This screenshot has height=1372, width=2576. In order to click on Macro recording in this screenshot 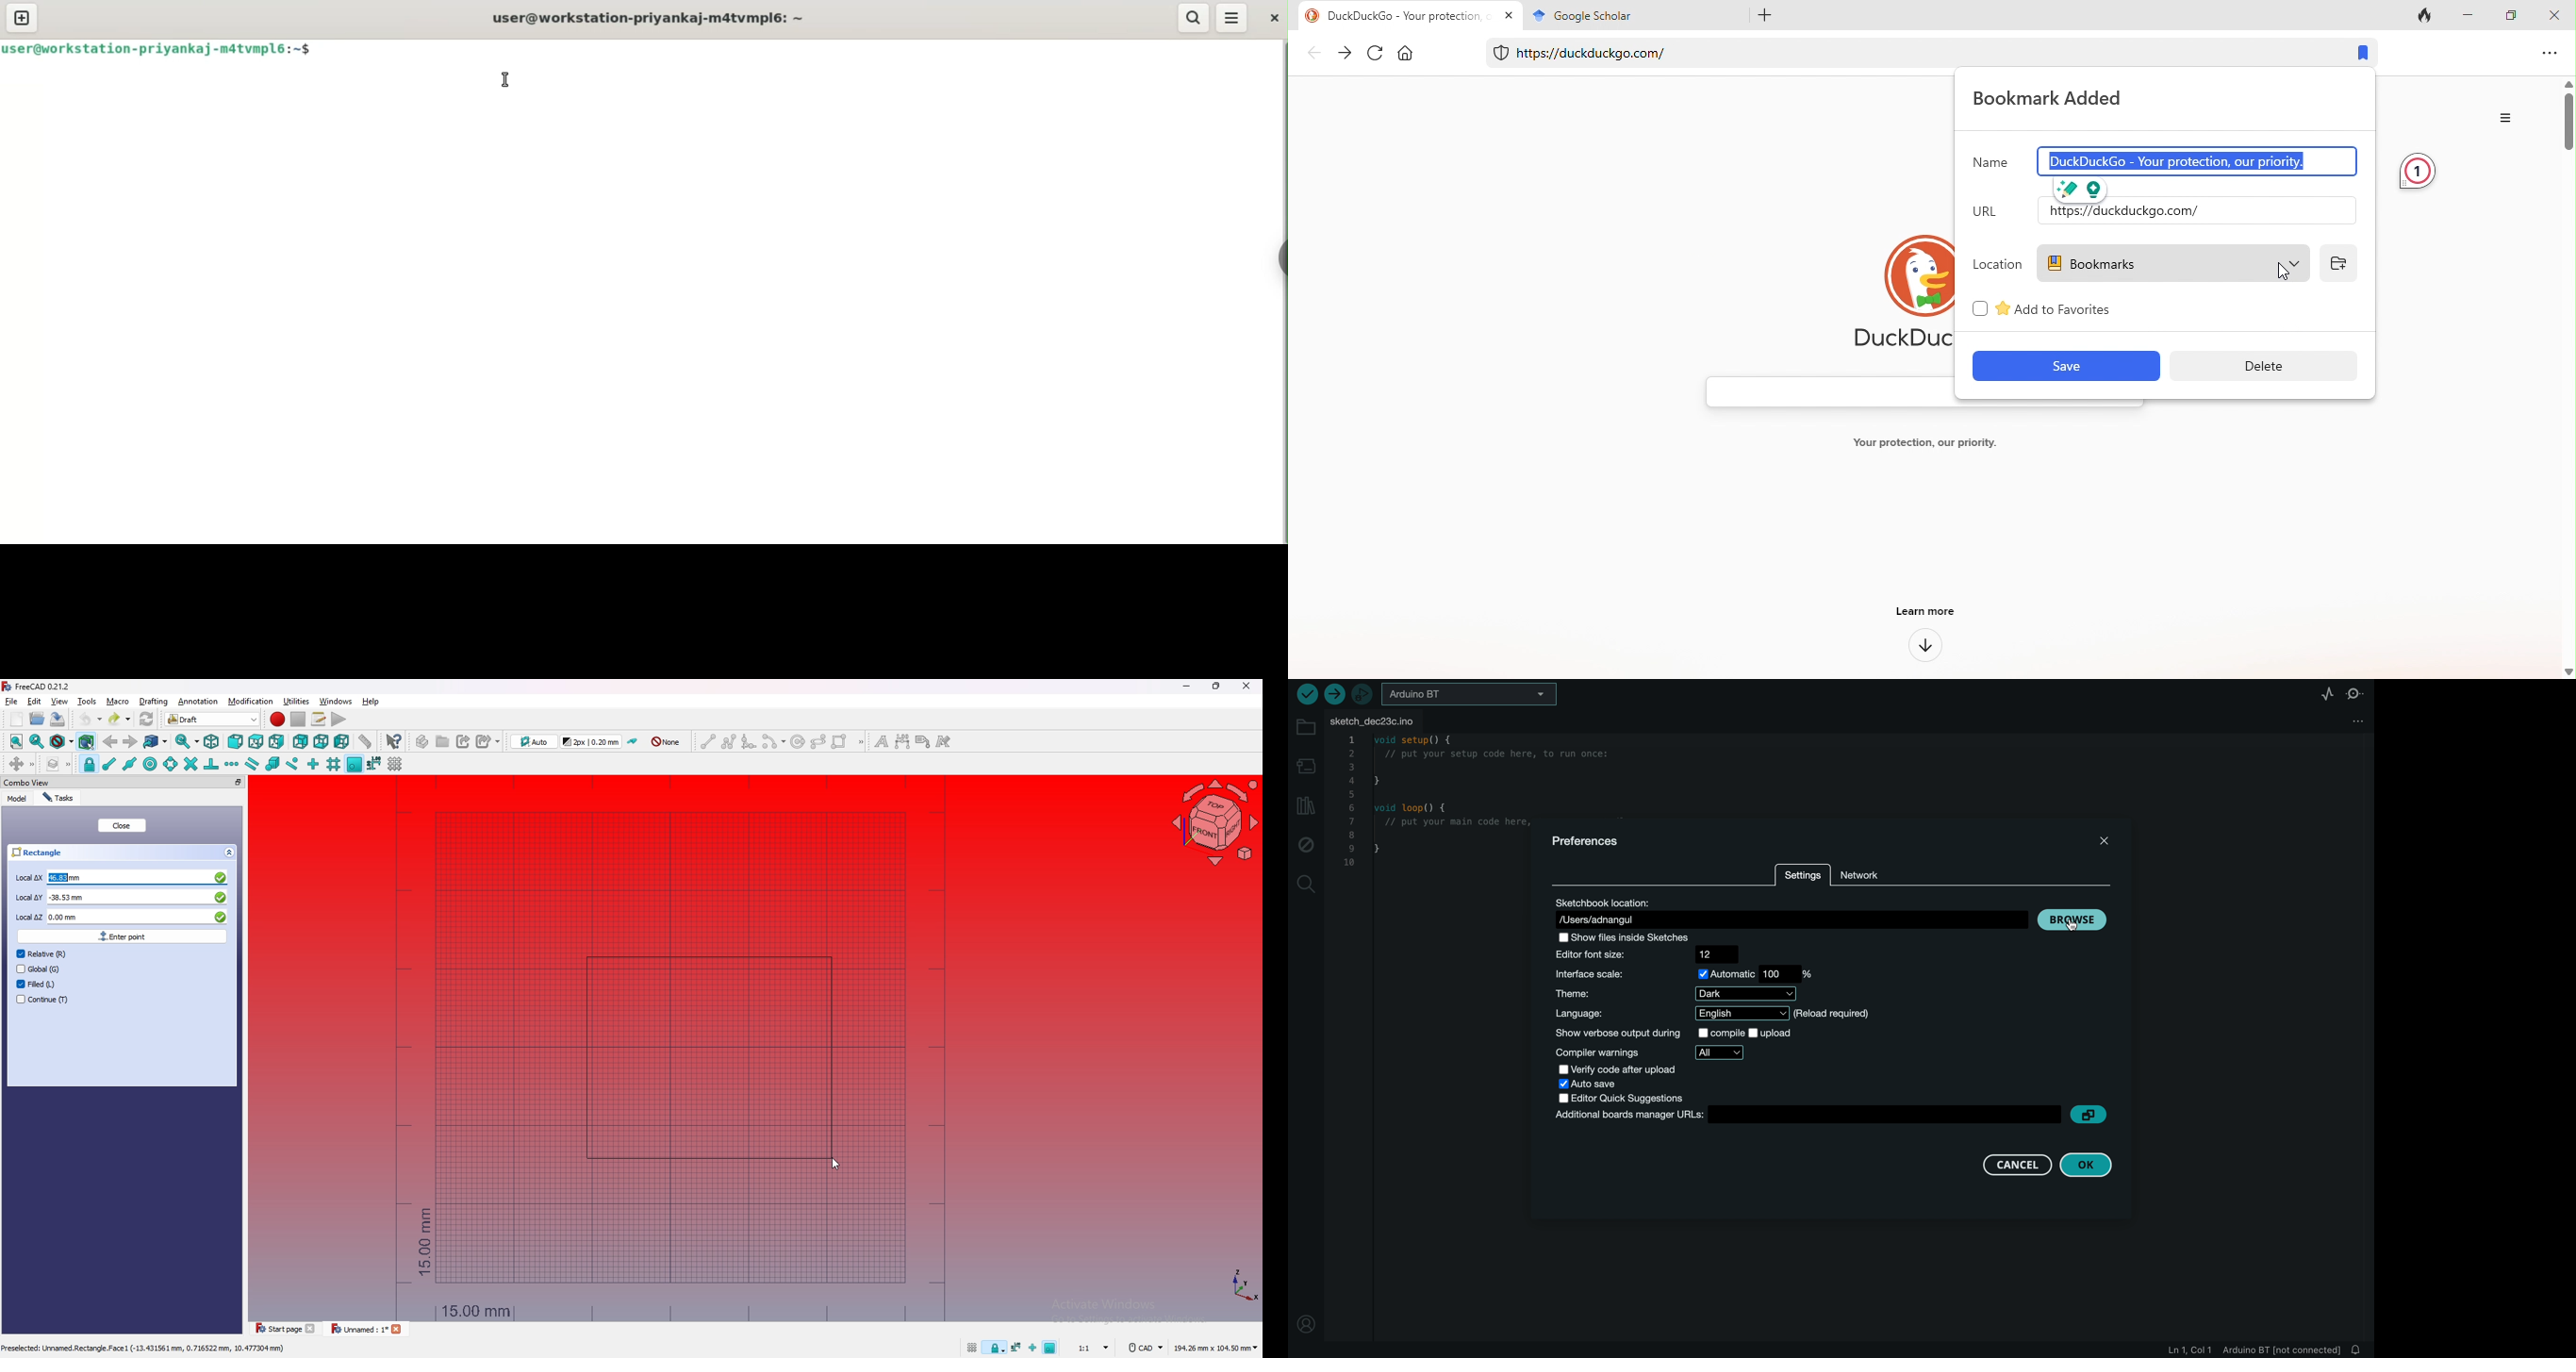, I will do `click(278, 719)`.